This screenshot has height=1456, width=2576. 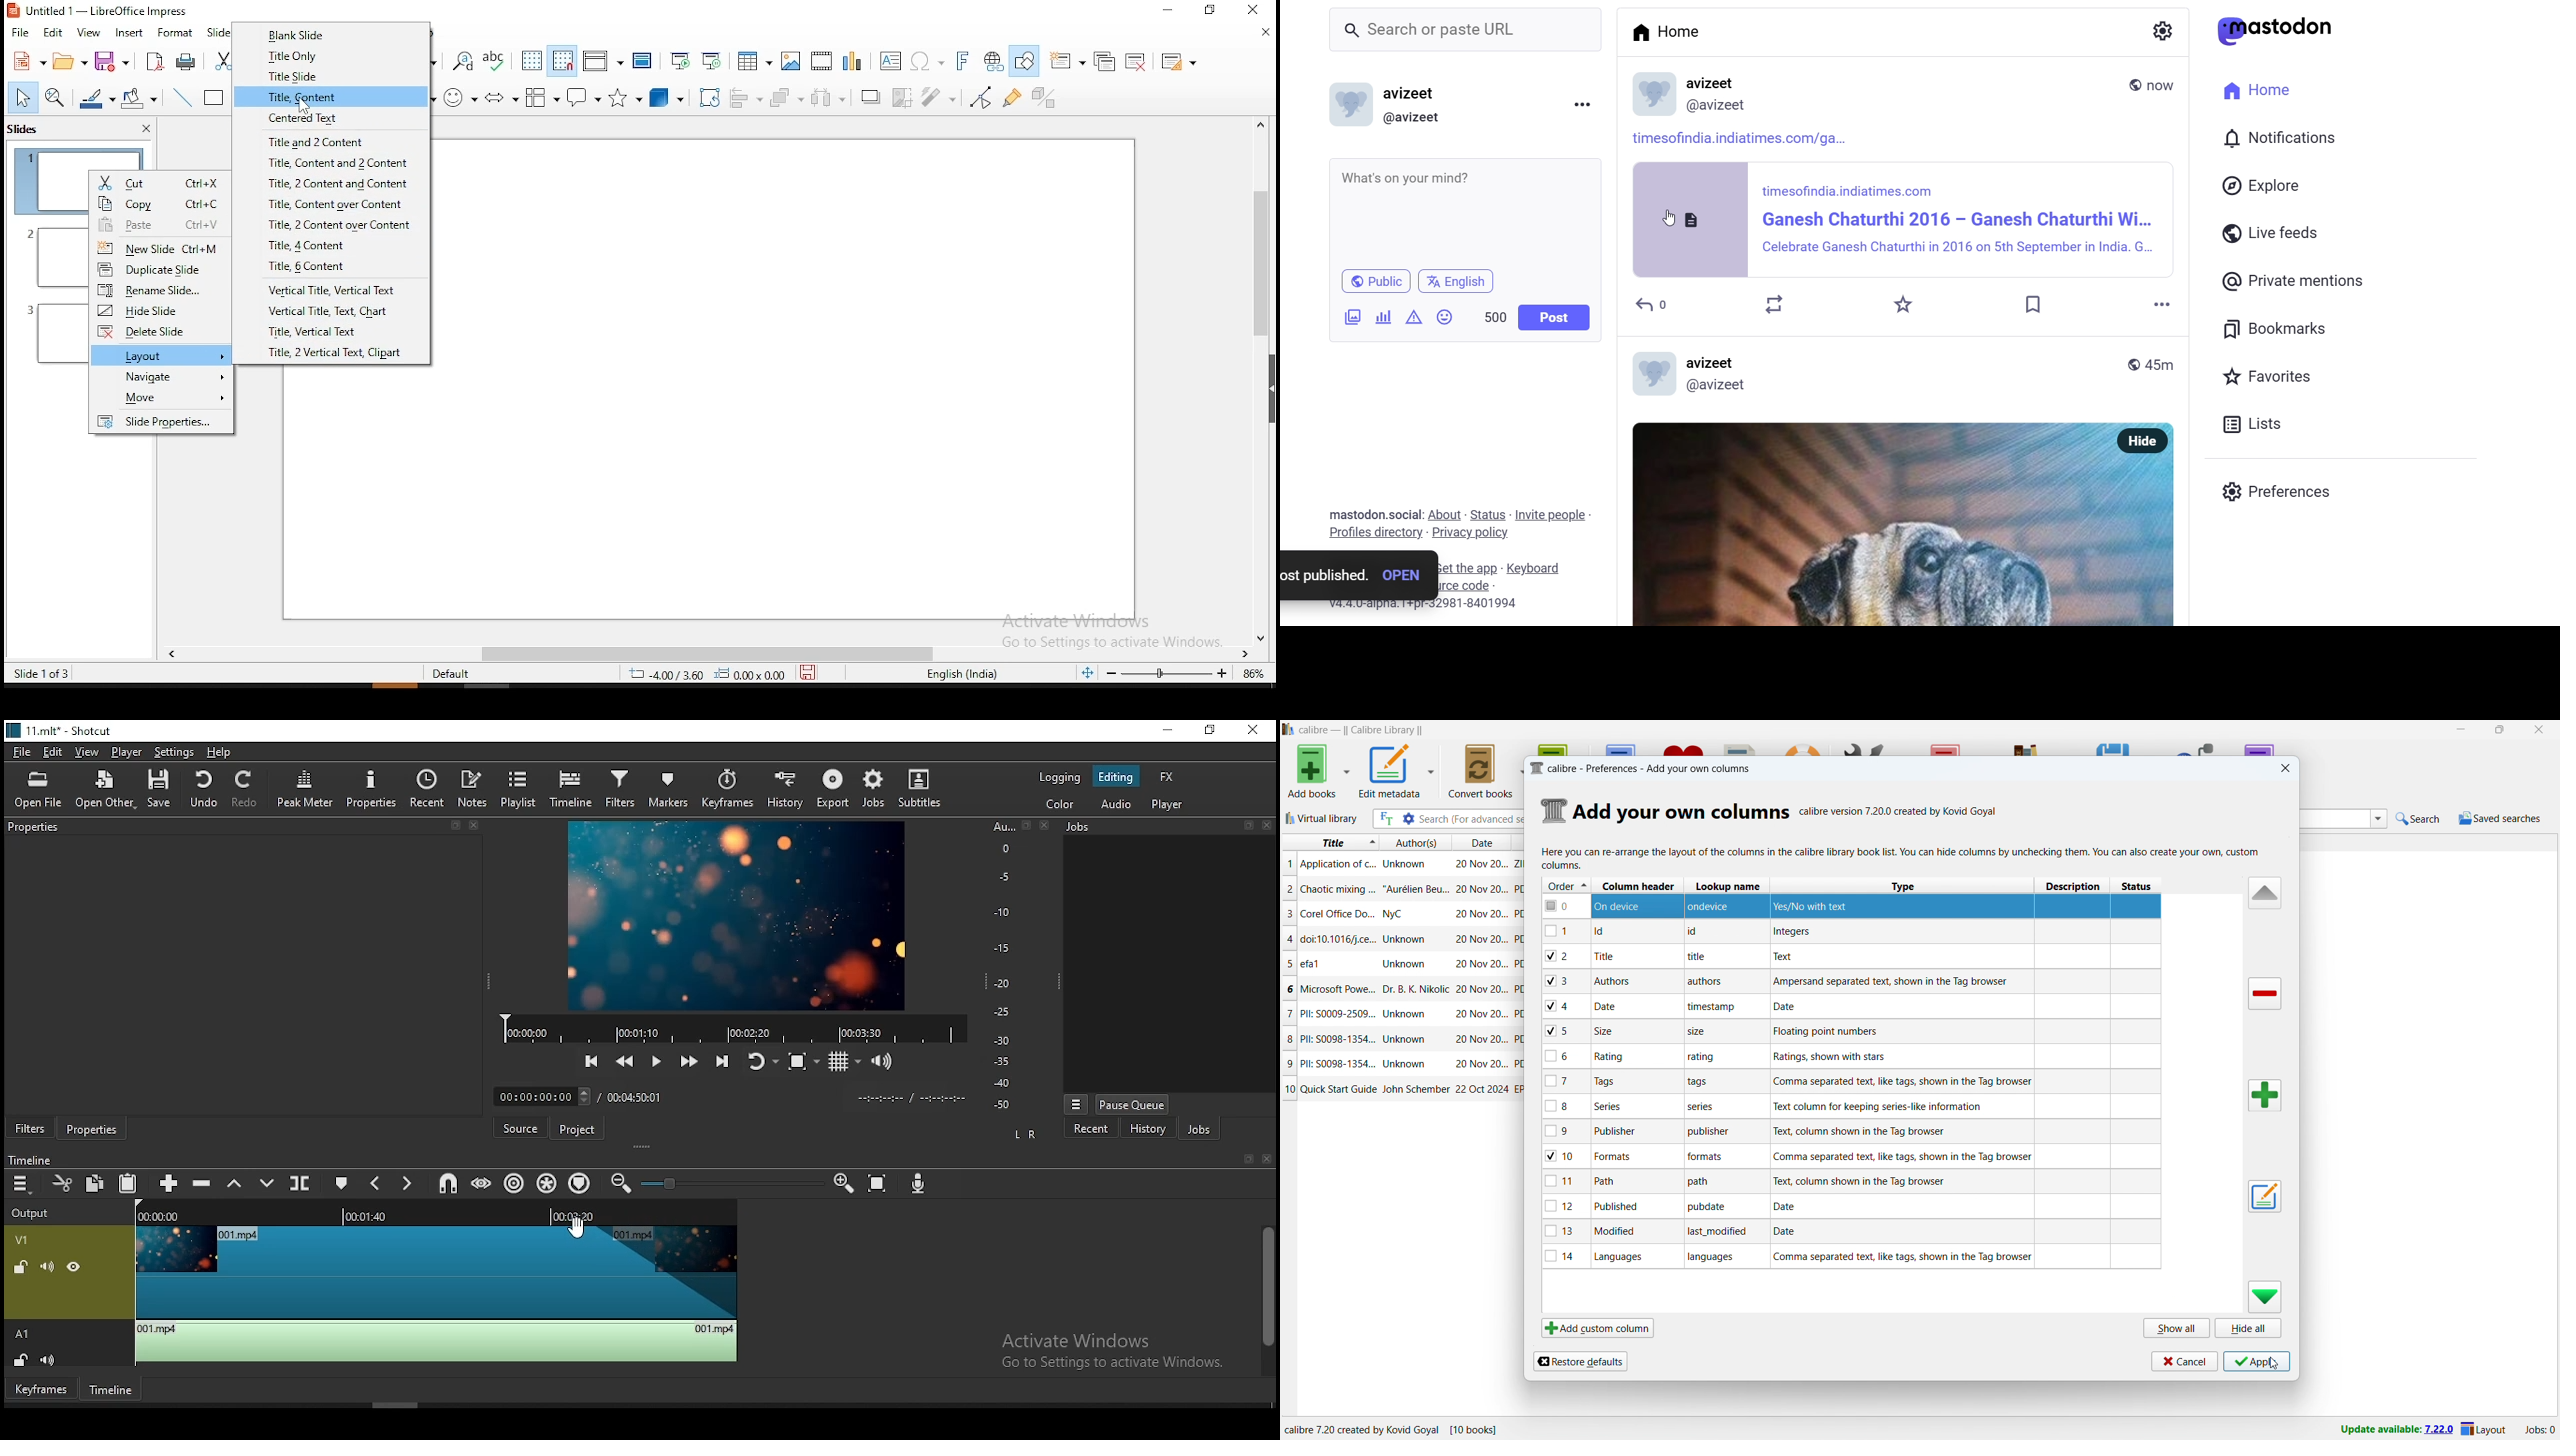 I want to click on zoom timeline out, so click(x=622, y=1183).